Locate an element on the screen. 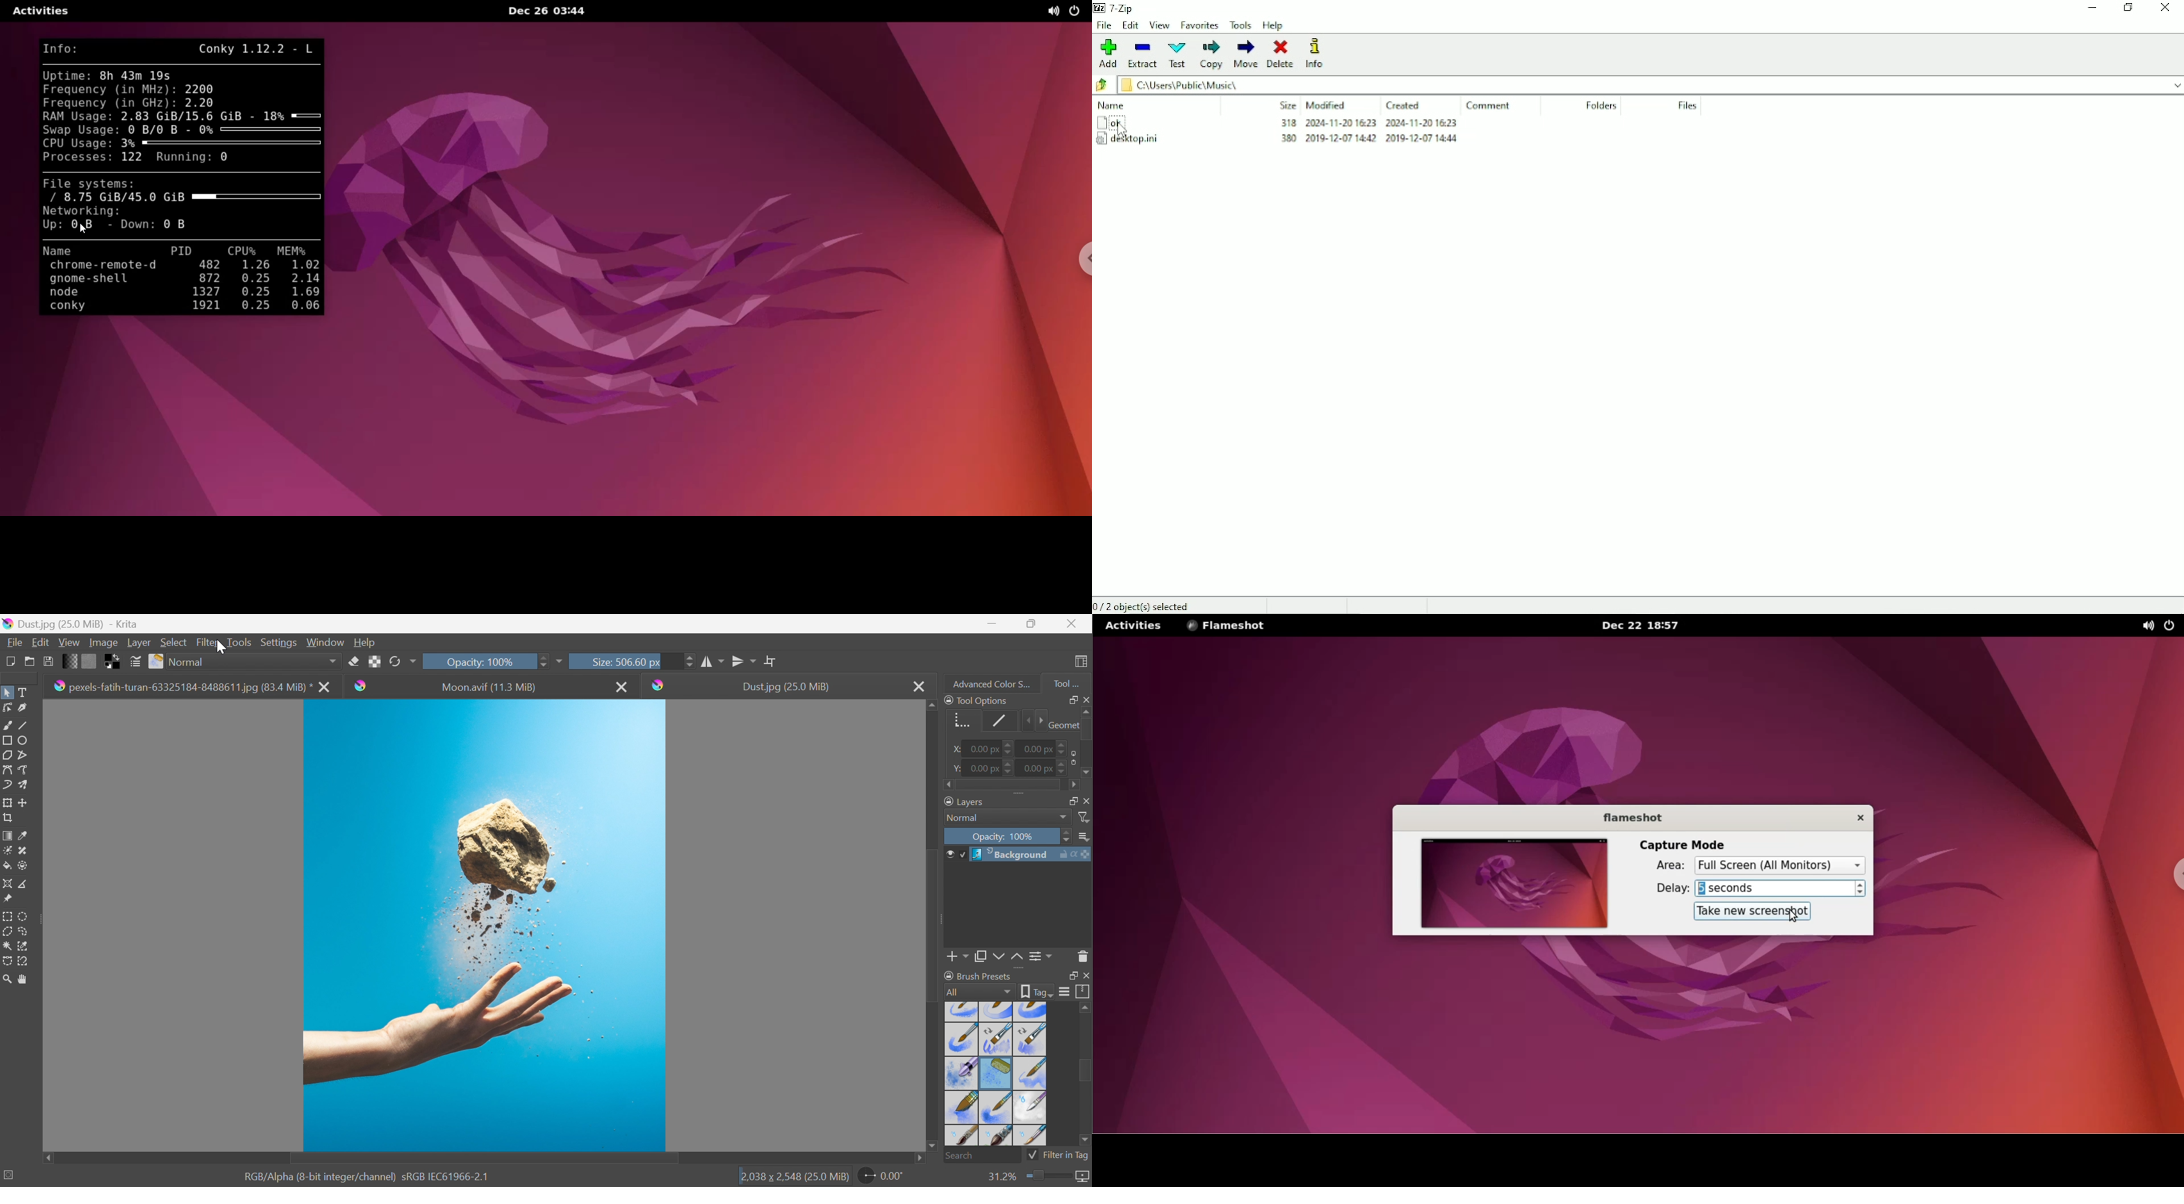 The image size is (2184, 1204). Slider is located at coordinates (1010, 786).